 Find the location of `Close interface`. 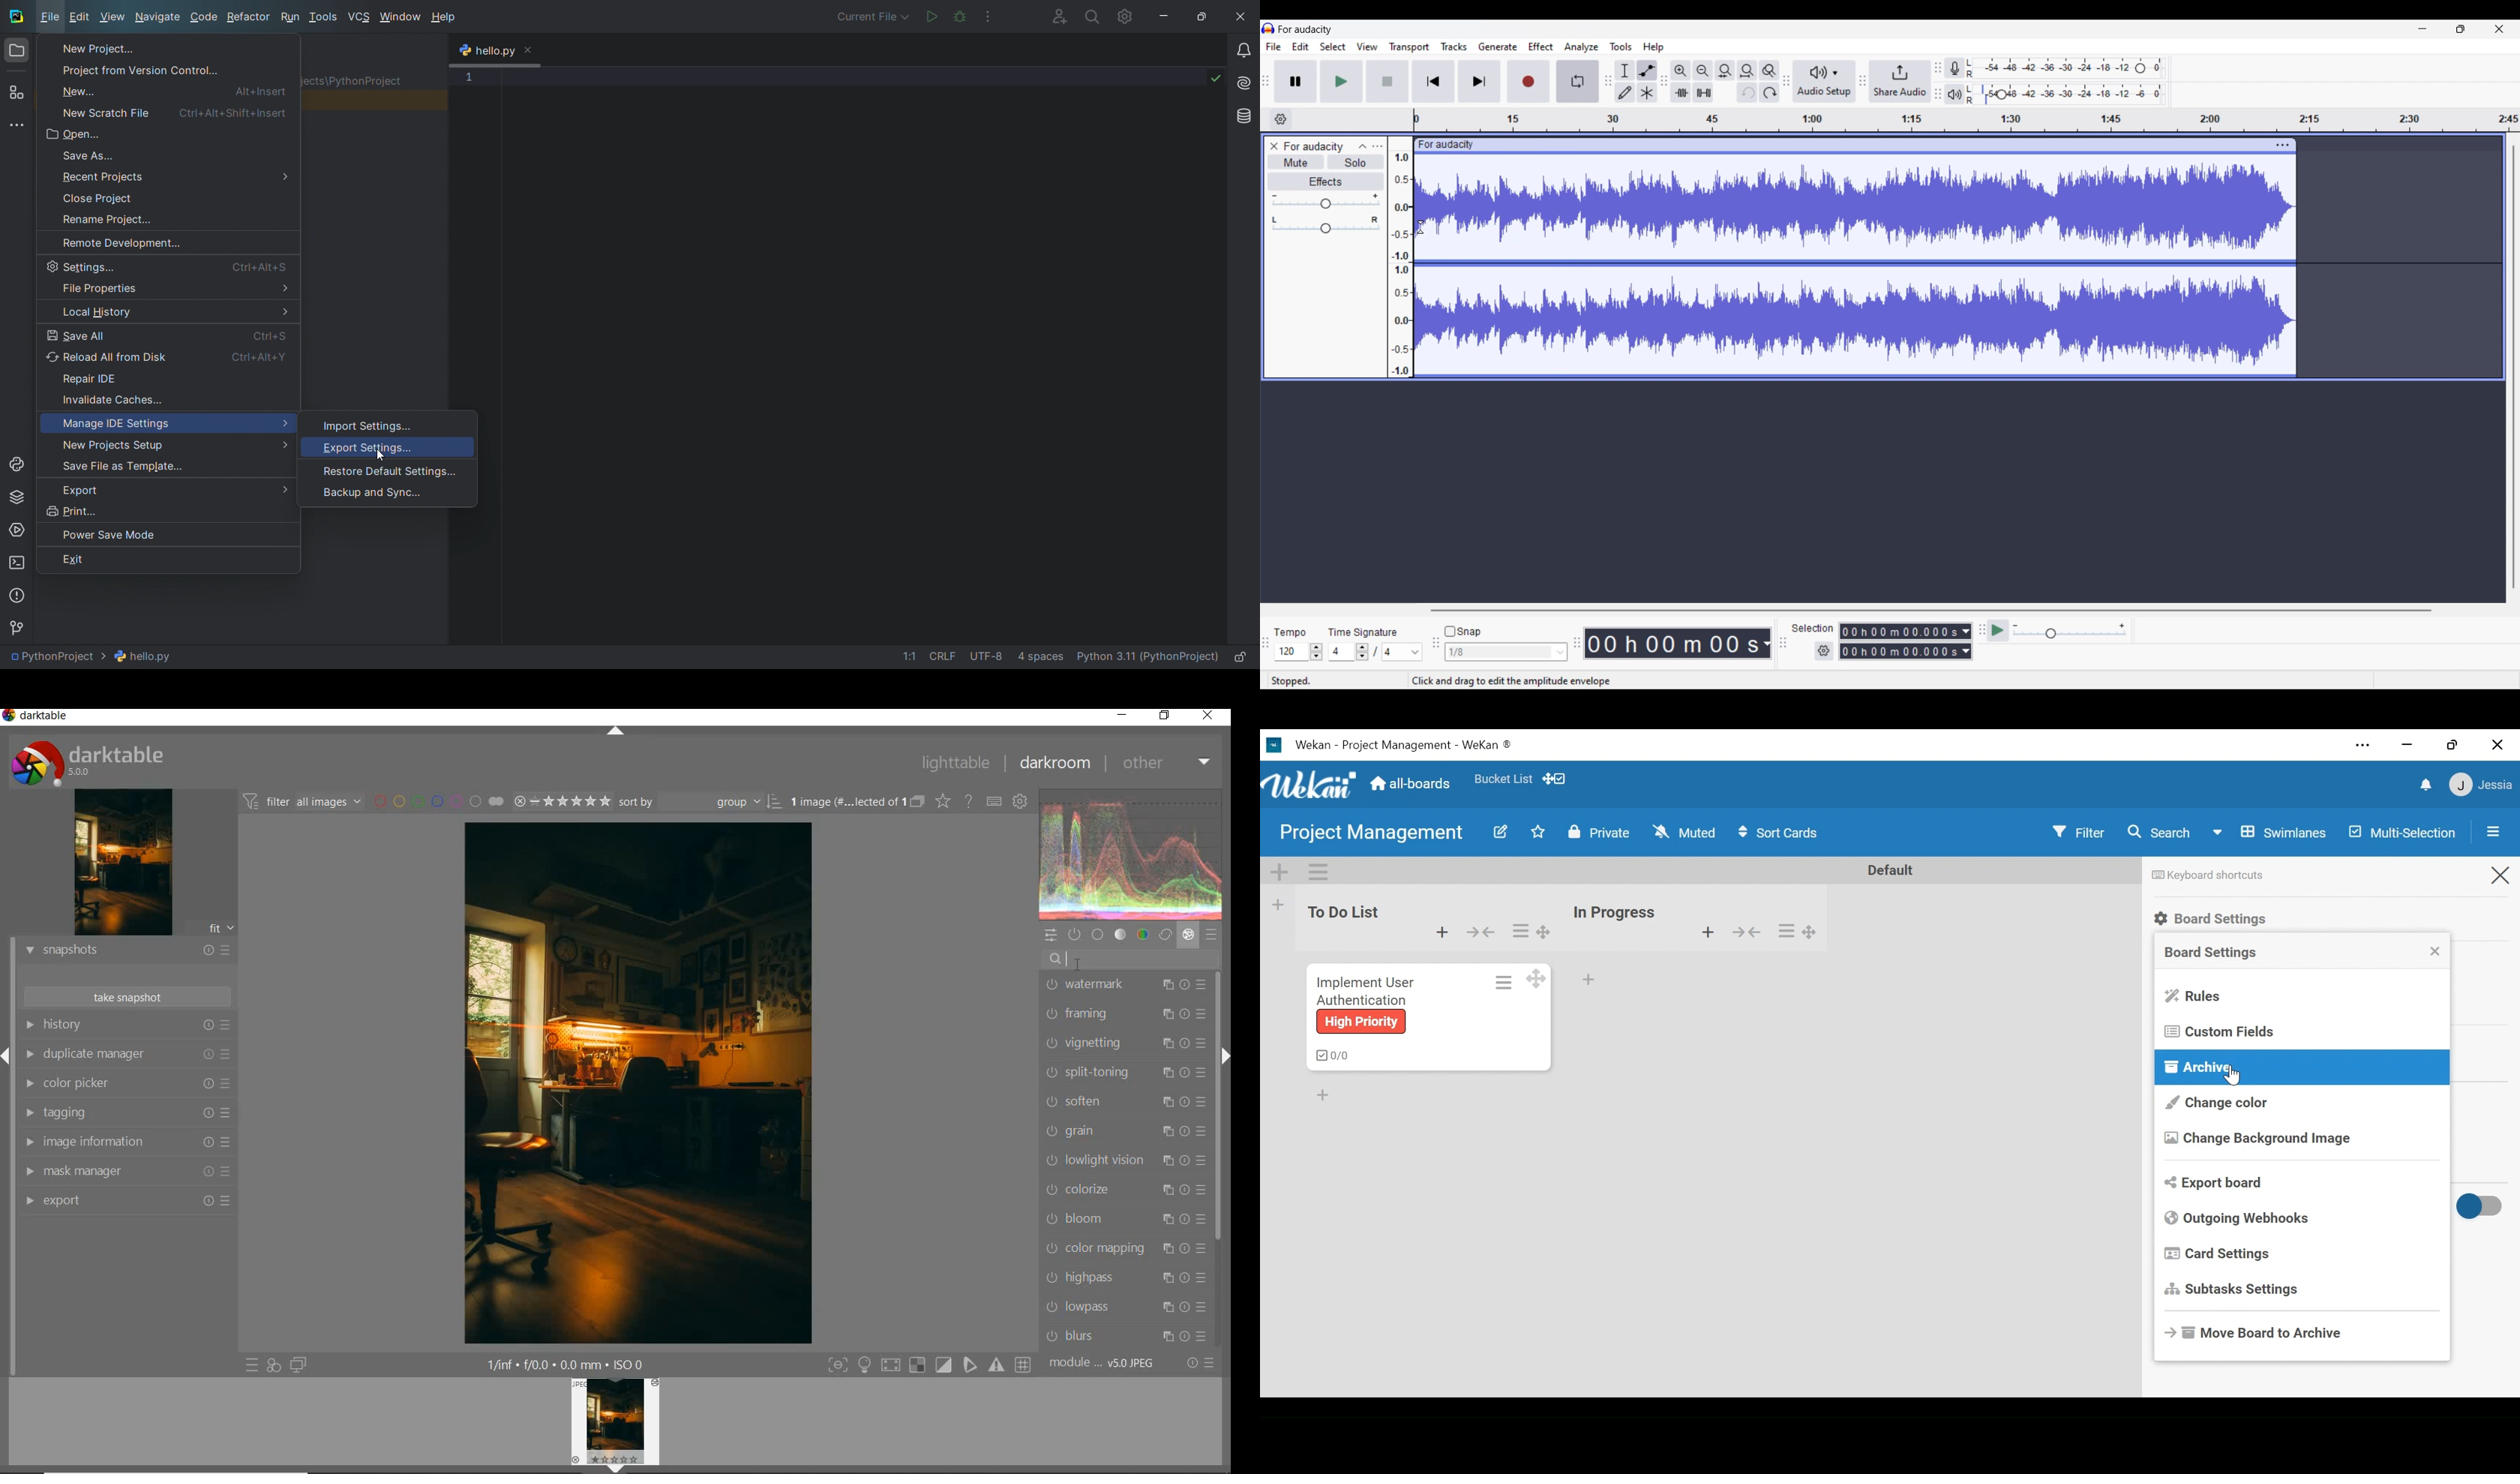

Close interface is located at coordinates (2499, 29).